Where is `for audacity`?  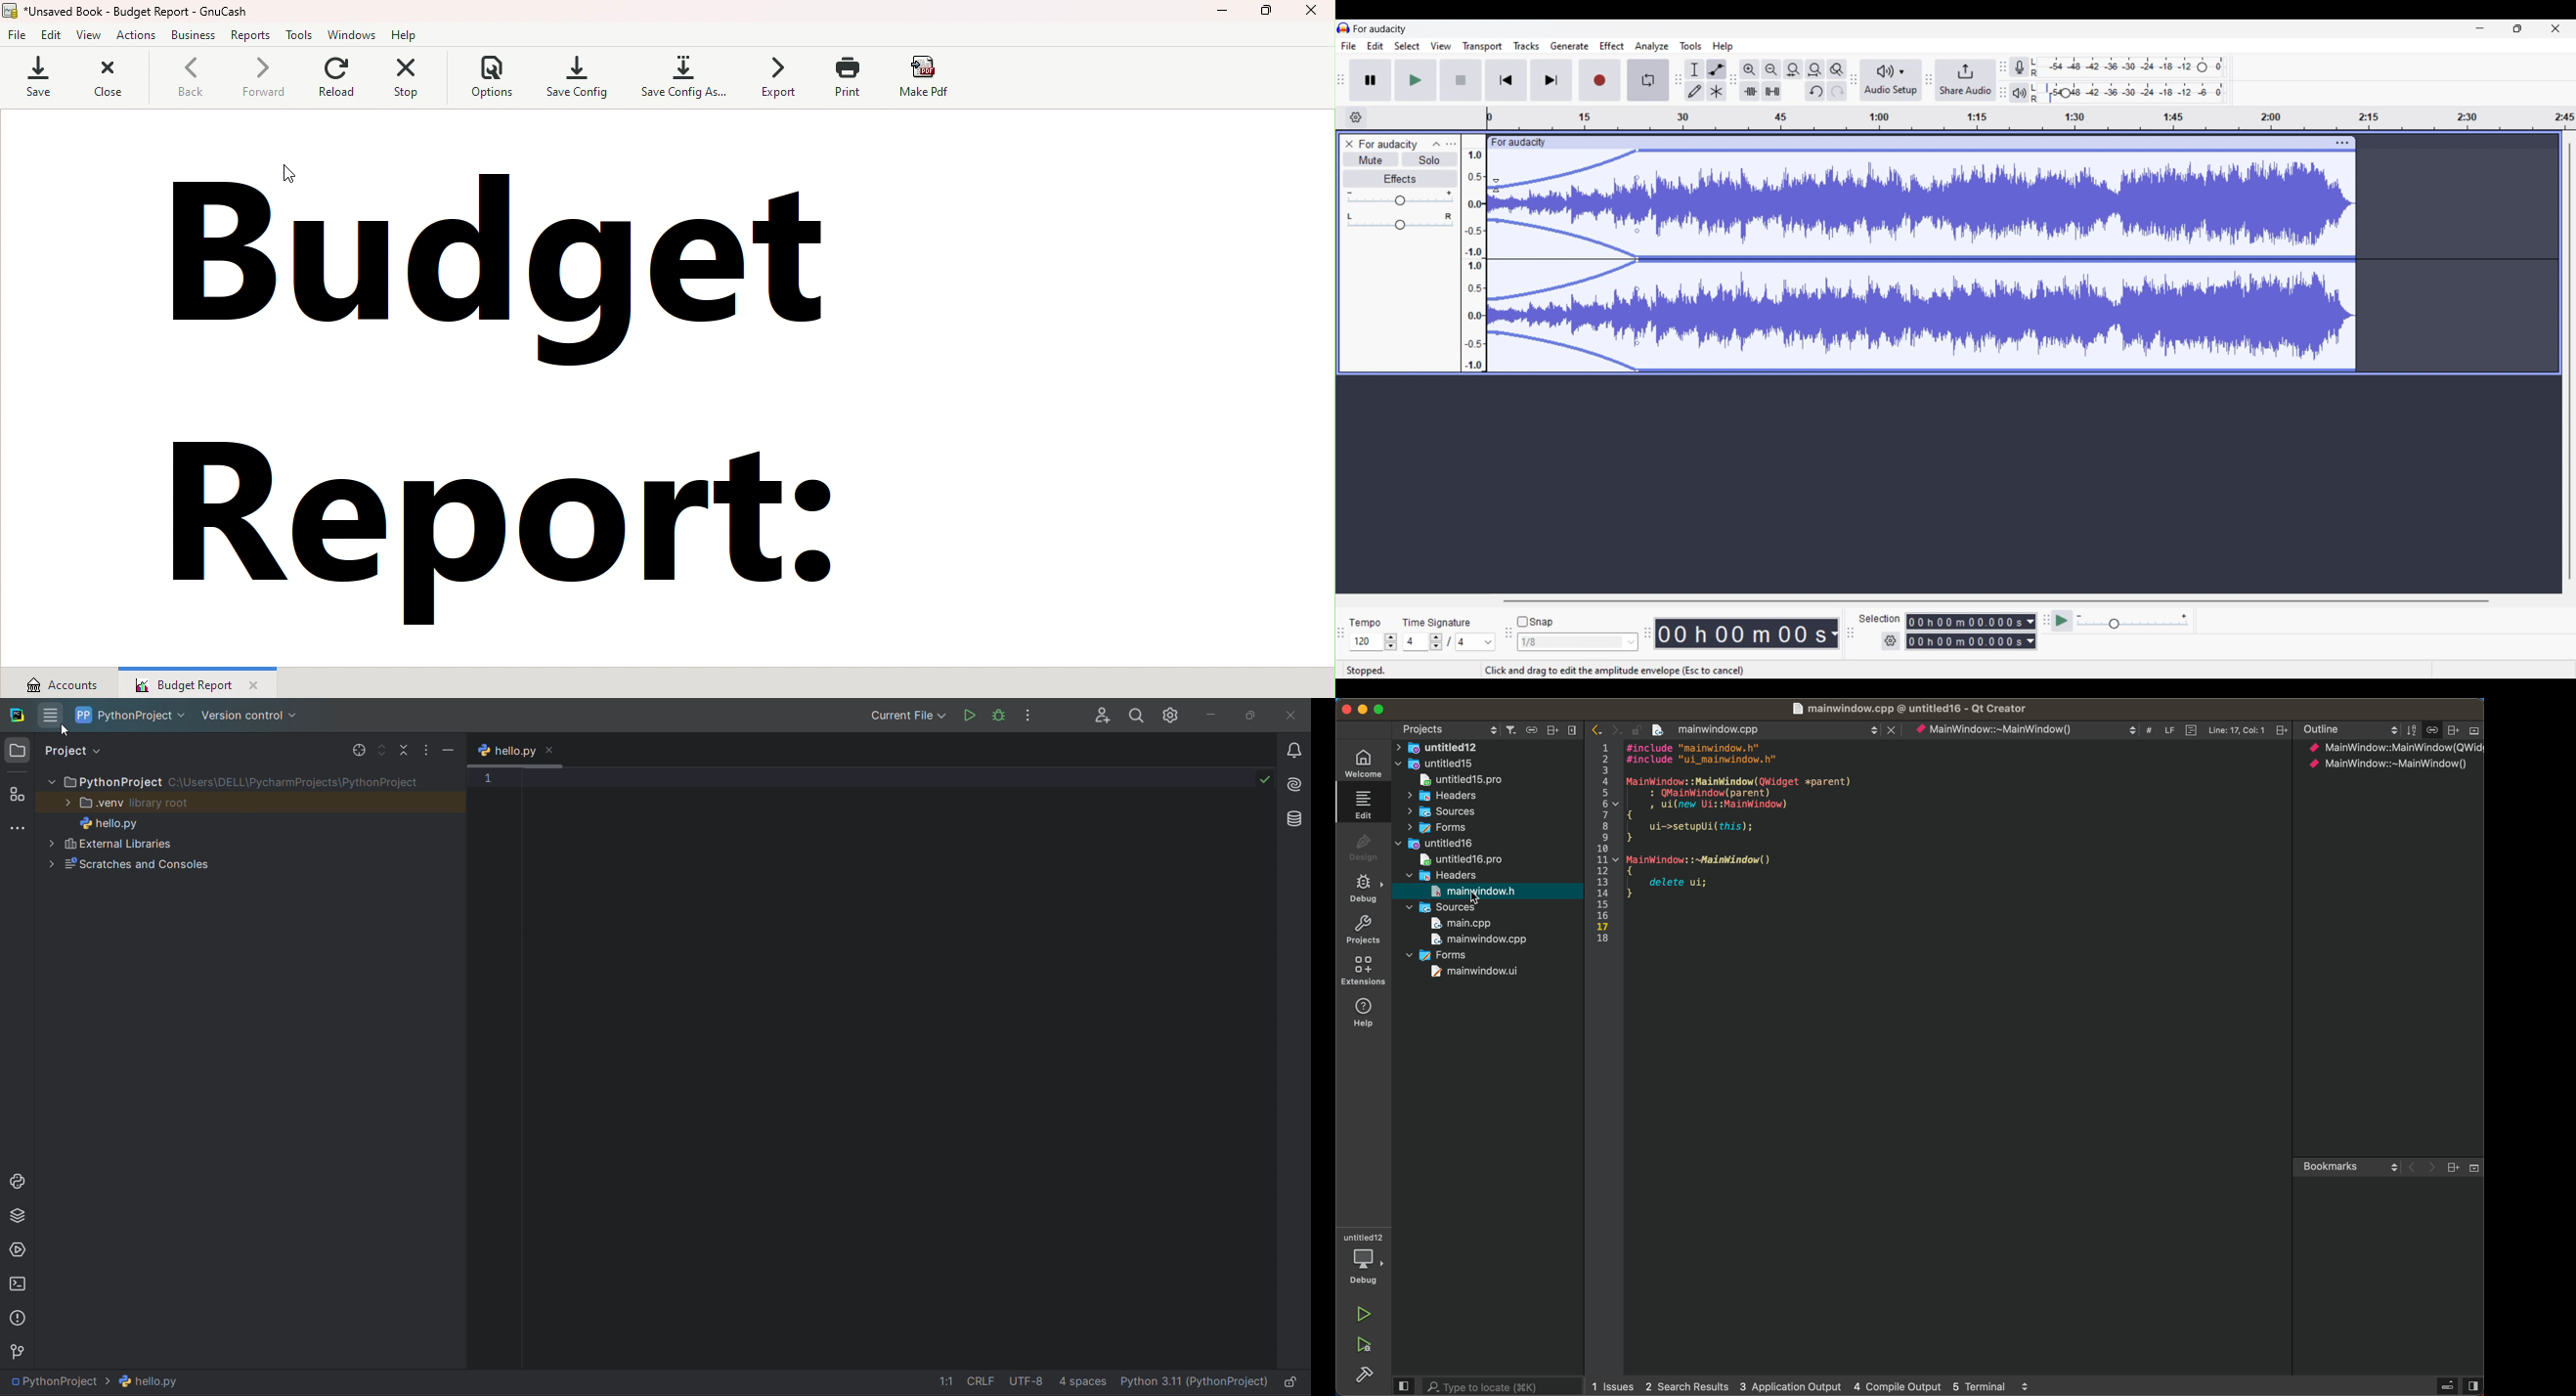
for audacity is located at coordinates (1388, 144).